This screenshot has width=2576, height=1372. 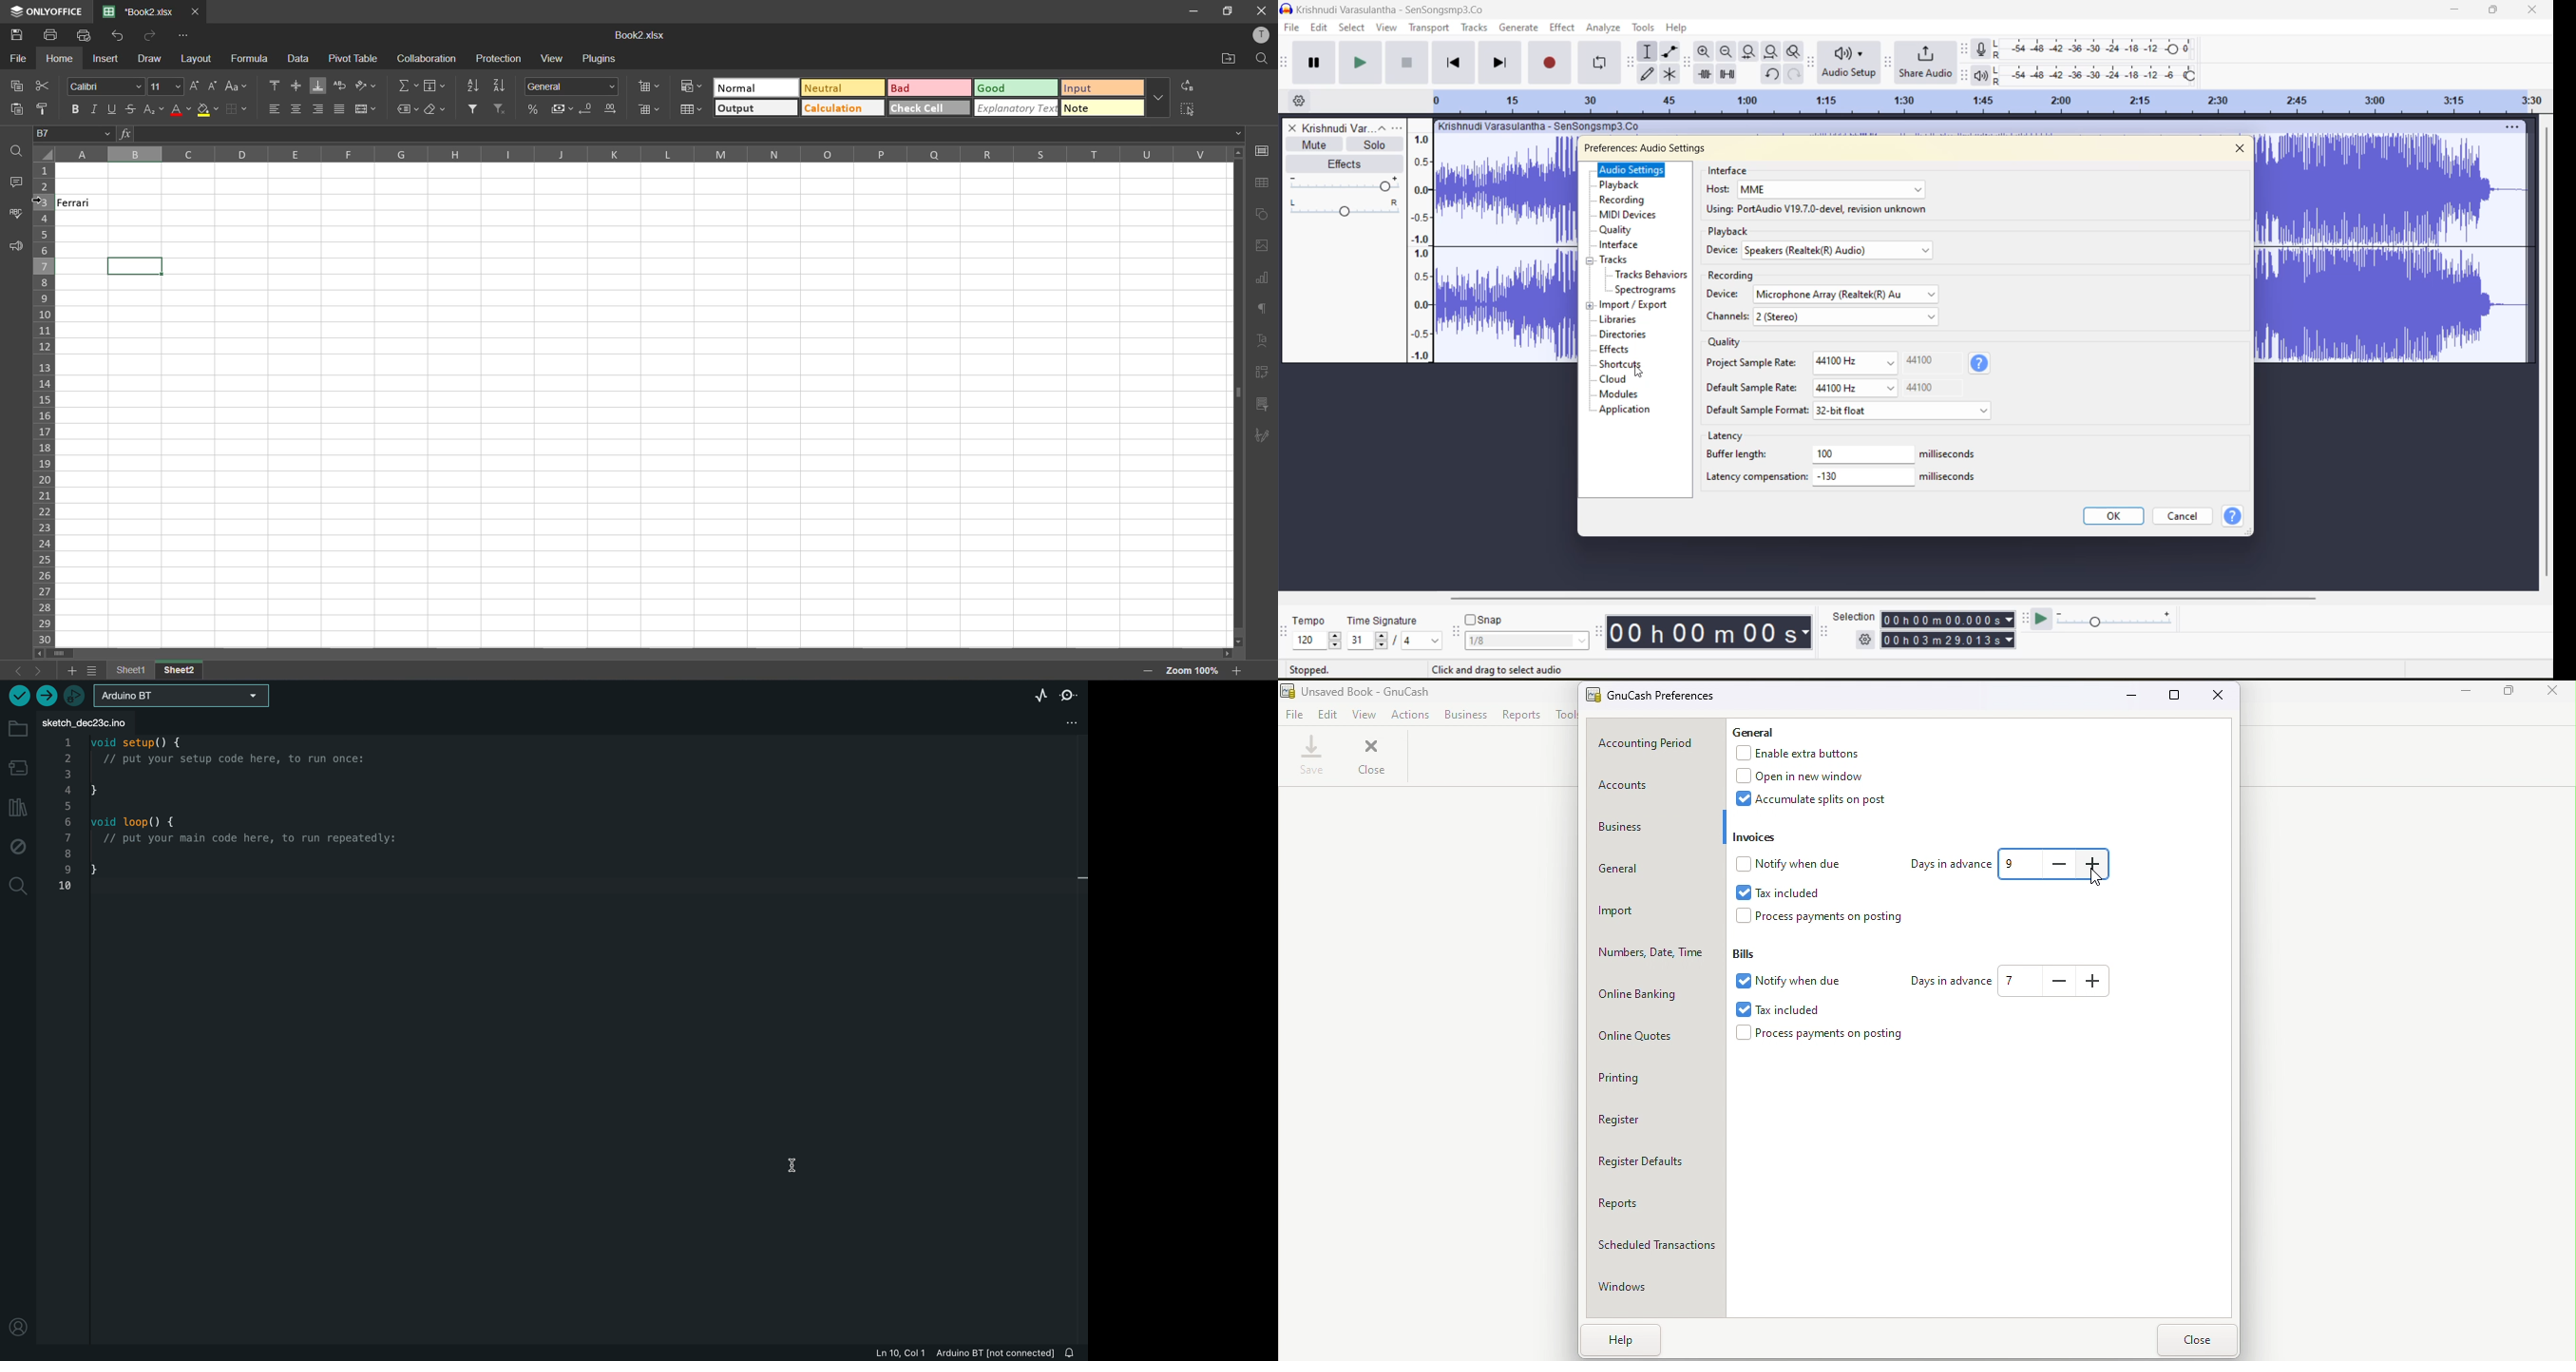 What do you see at coordinates (1948, 862) in the screenshot?
I see `Days in advance` at bounding box center [1948, 862].